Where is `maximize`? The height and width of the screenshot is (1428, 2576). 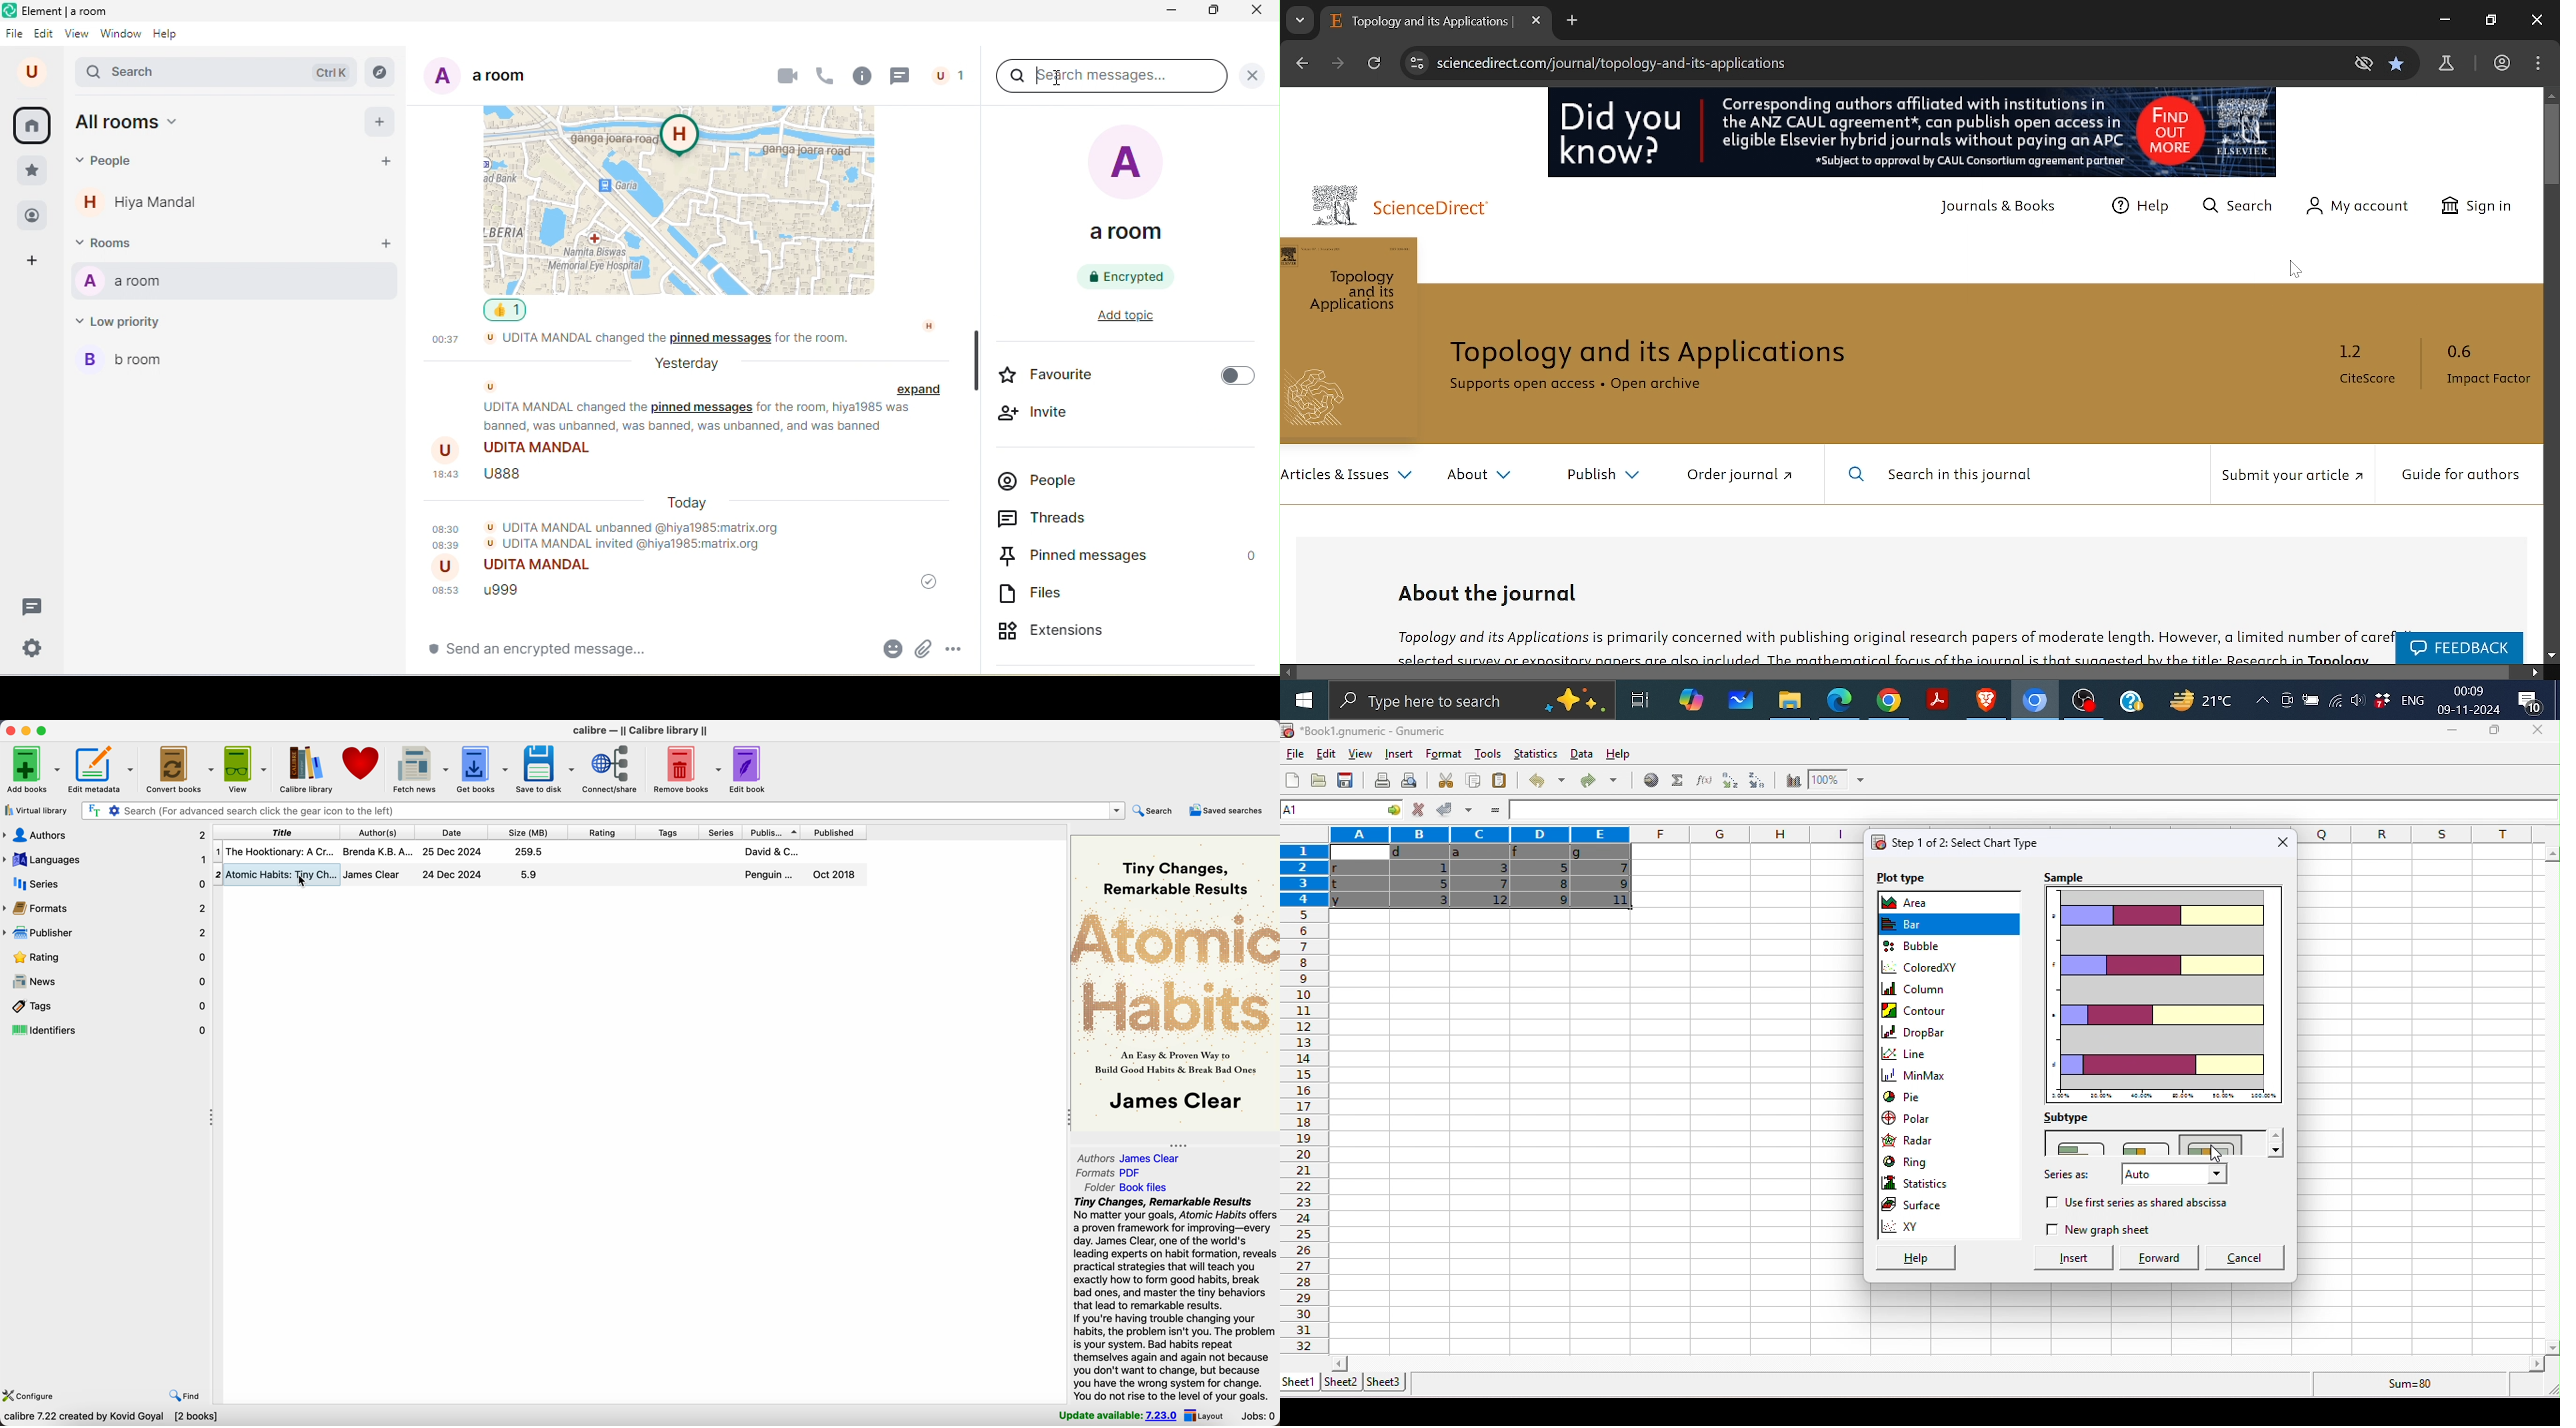 maximize is located at coordinates (2495, 732).